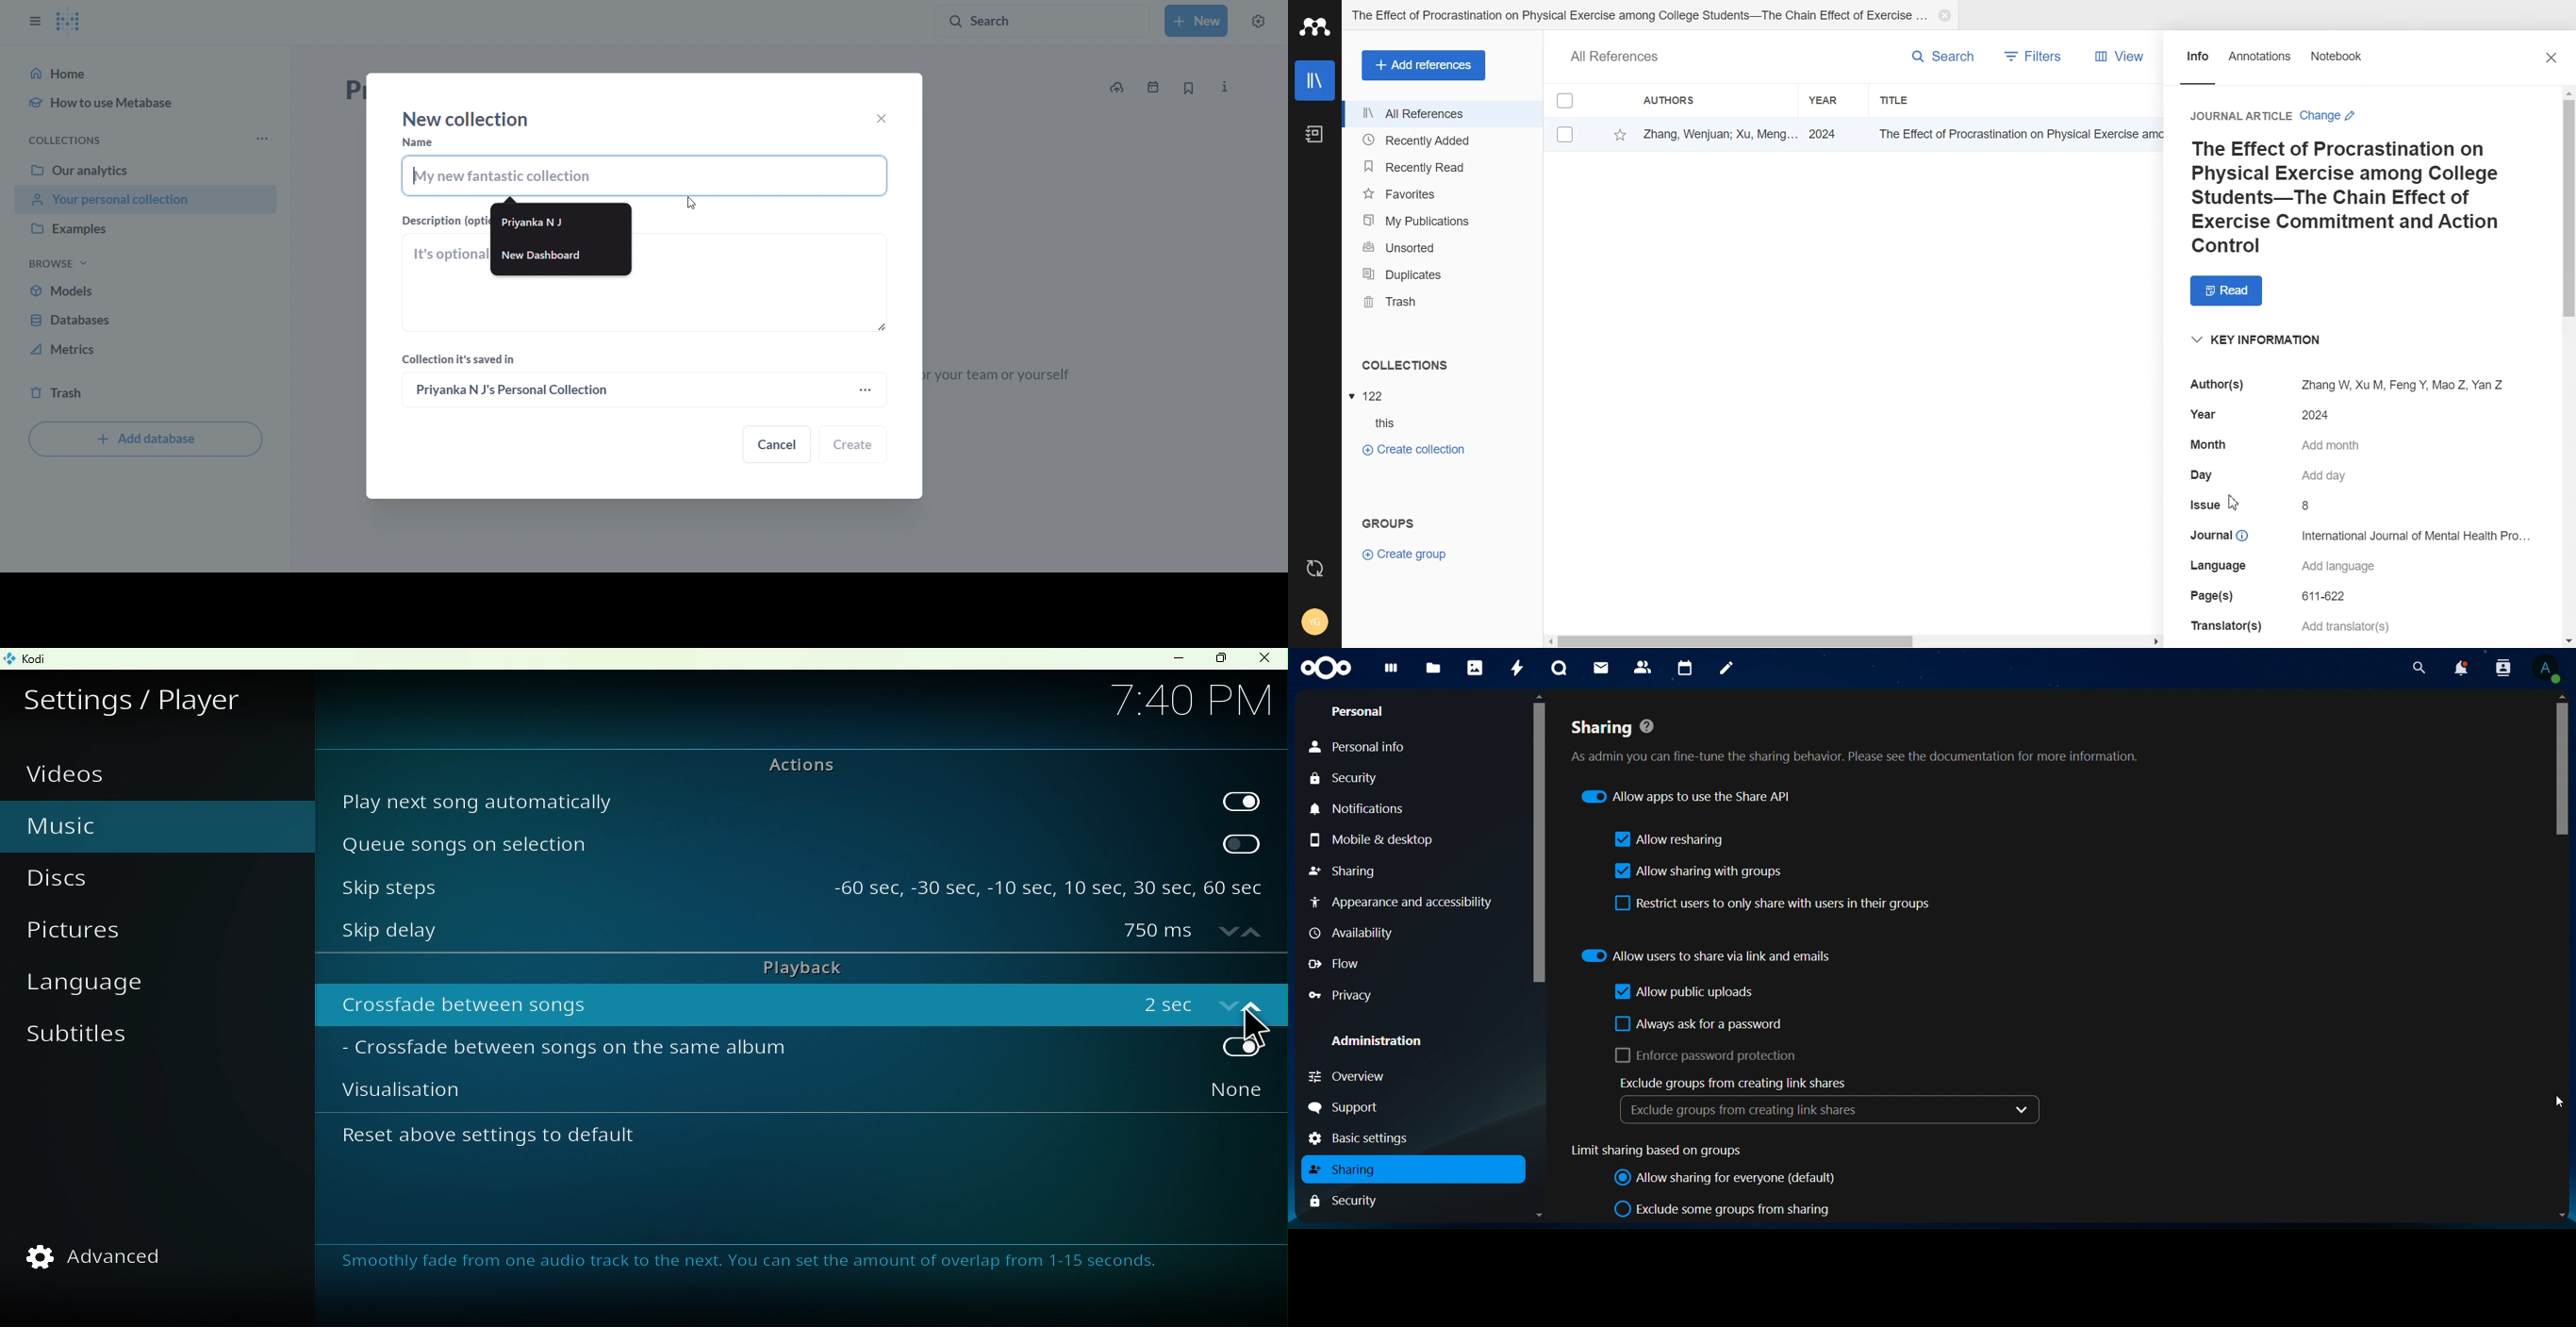 This screenshot has width=2576, height=1344. Describe the element at coordinates (1930, 56) in the screenshot. I see `Search` at that location.